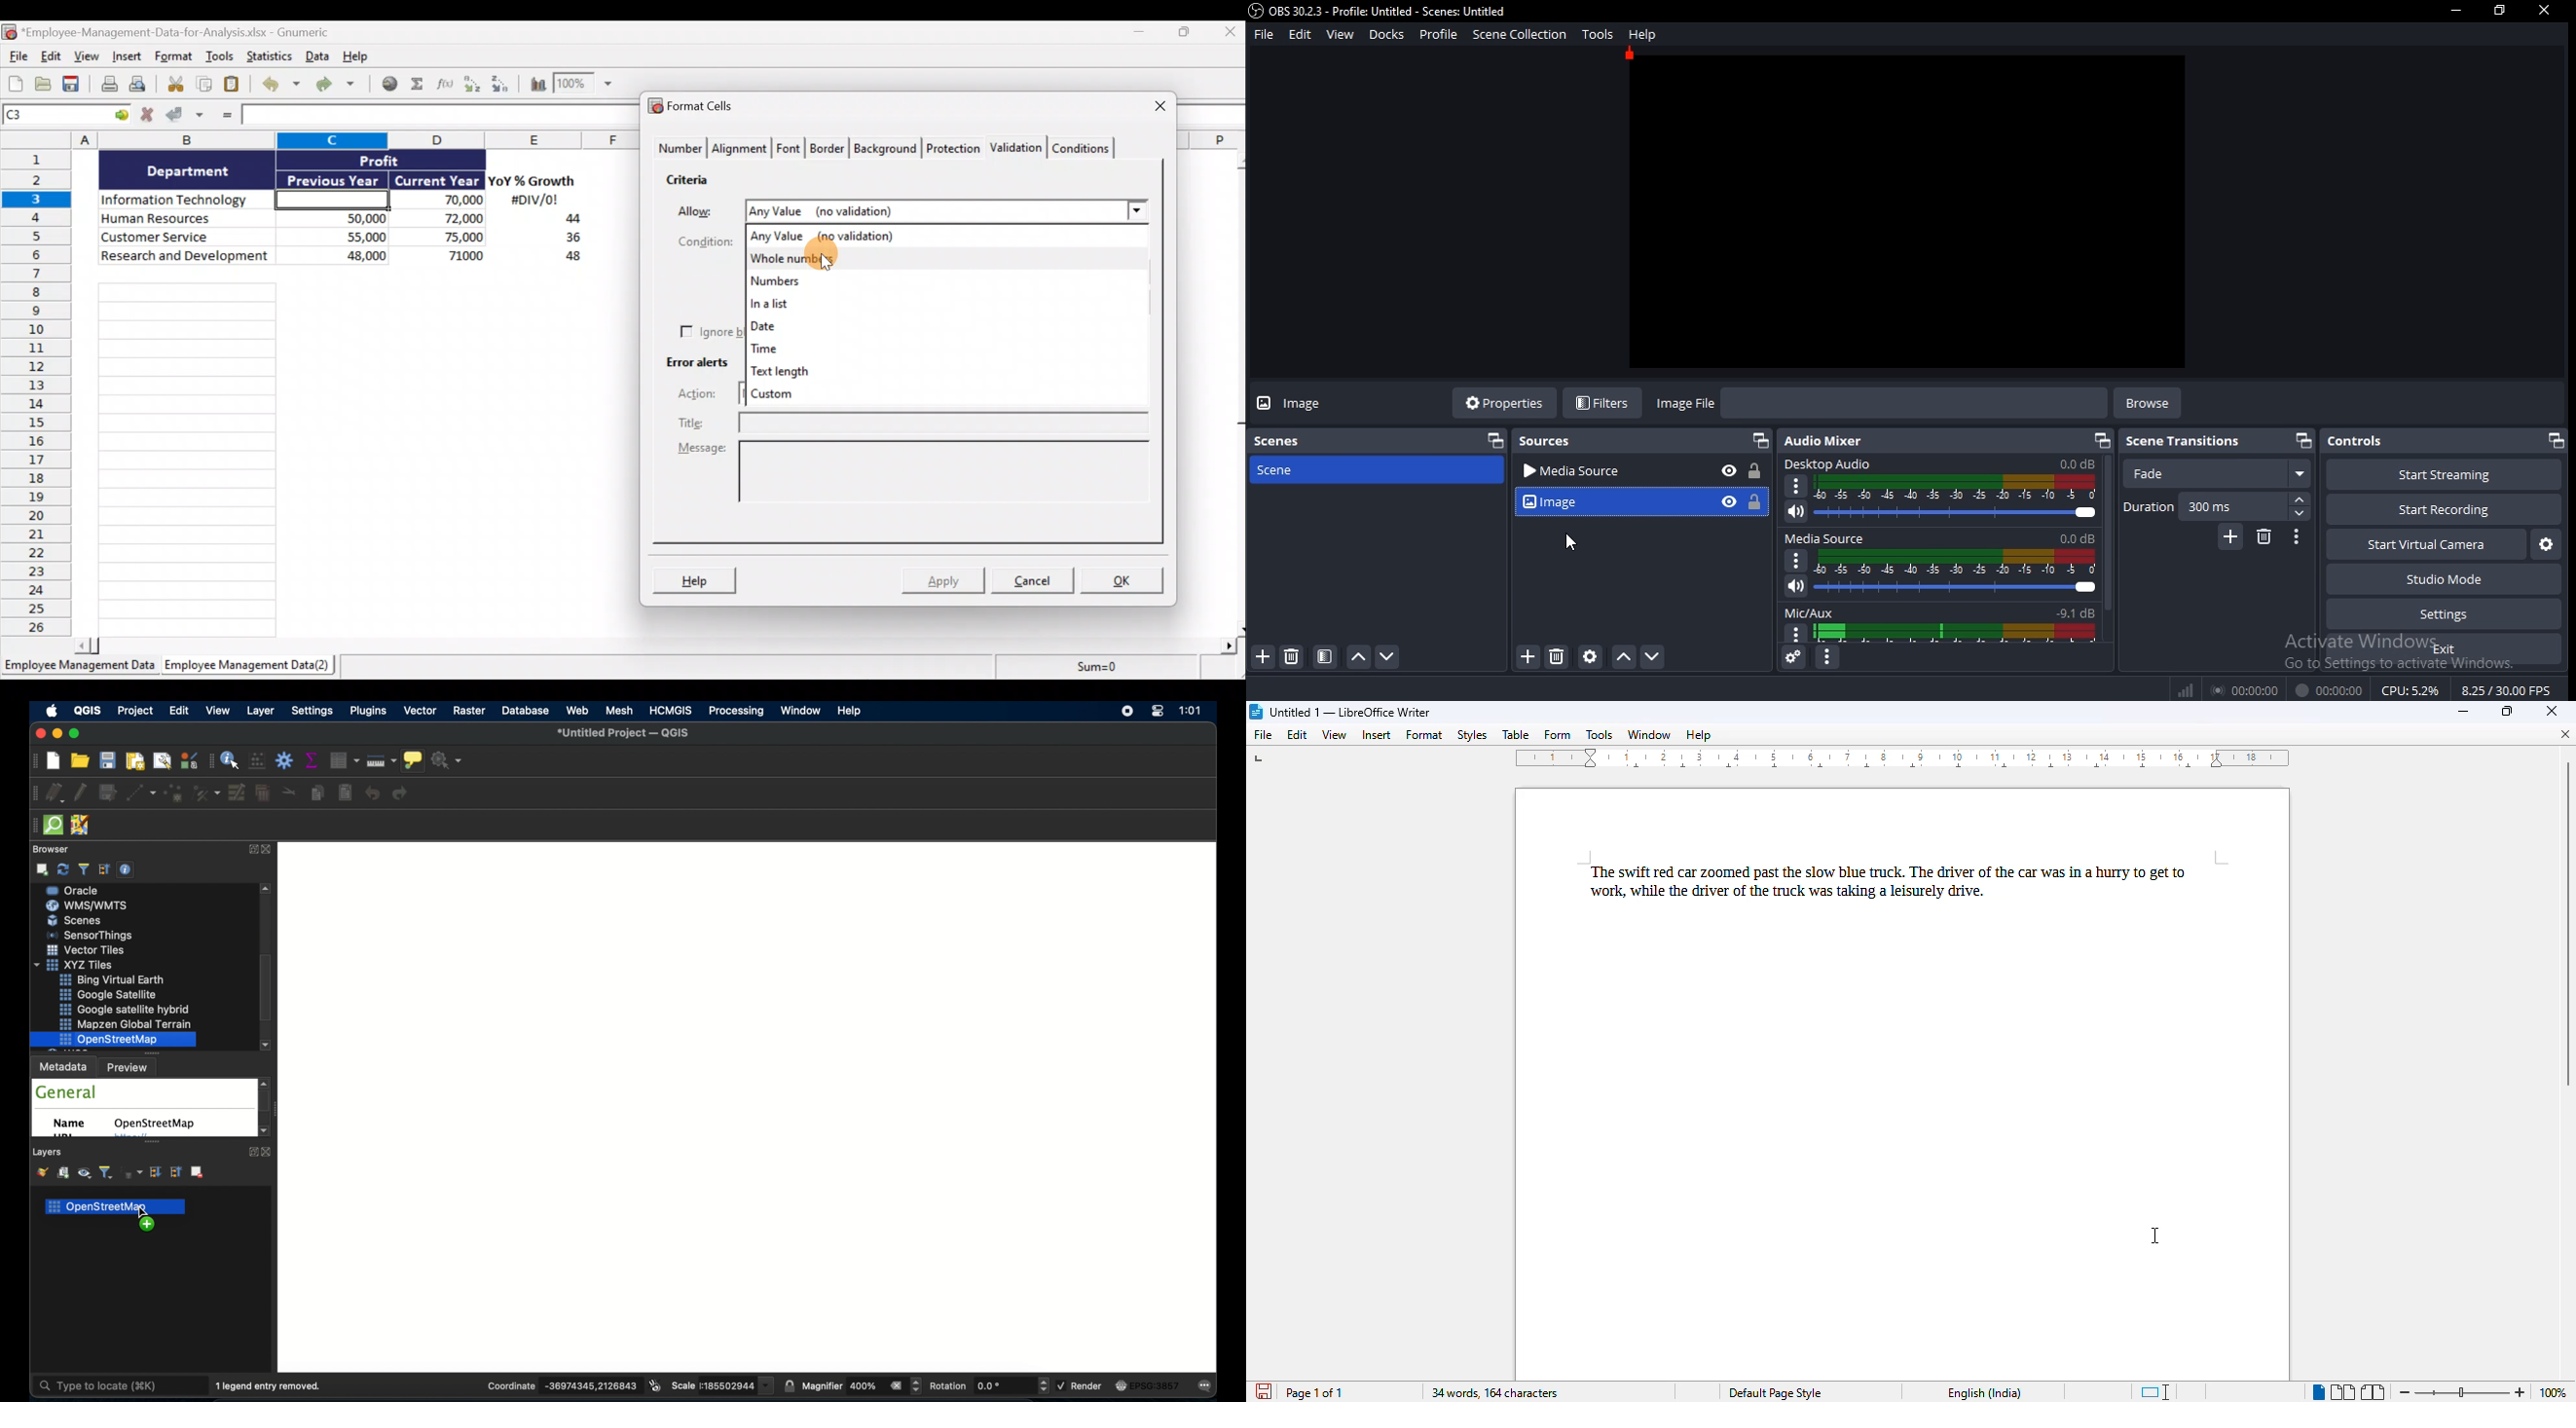 The height and width of the screenshot is (1428, 2576). I want to click on 100% (current zoom level), so click(2556, 1392).